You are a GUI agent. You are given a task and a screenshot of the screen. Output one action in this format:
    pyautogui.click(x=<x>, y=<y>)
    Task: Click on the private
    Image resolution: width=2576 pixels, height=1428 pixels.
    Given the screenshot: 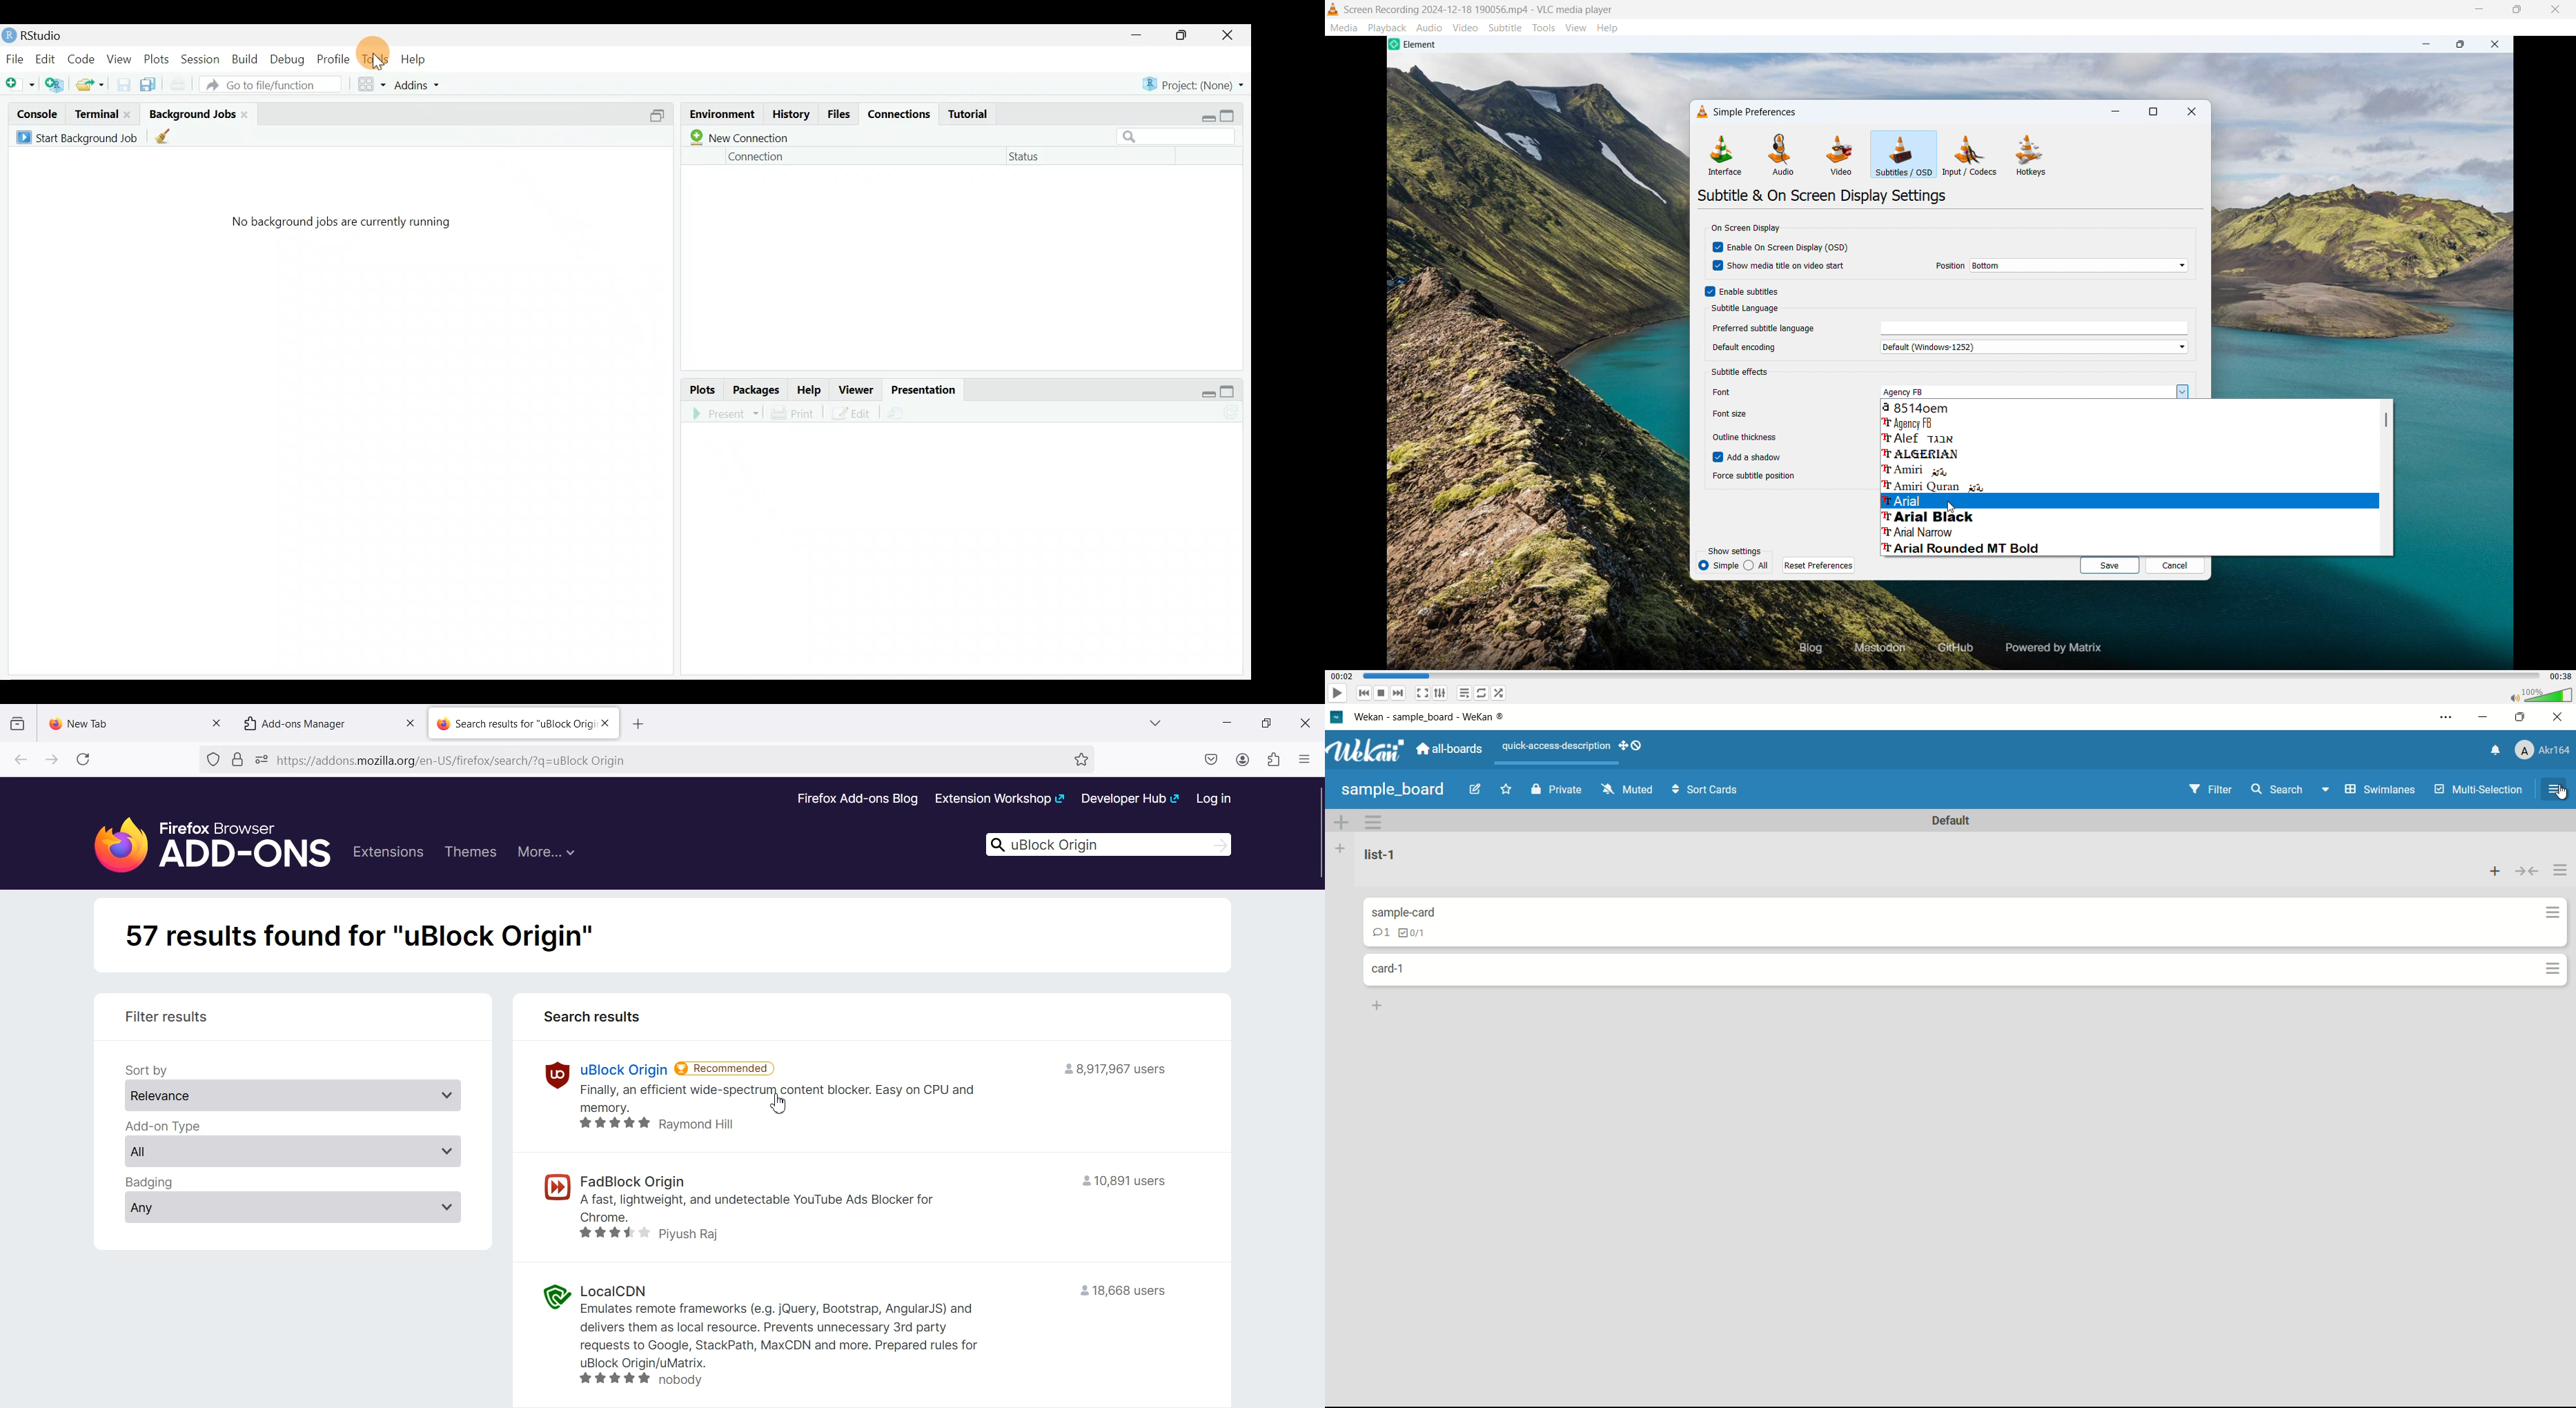 What is the action you would take?
    pyautogui.click(x=1555, y=790)
    